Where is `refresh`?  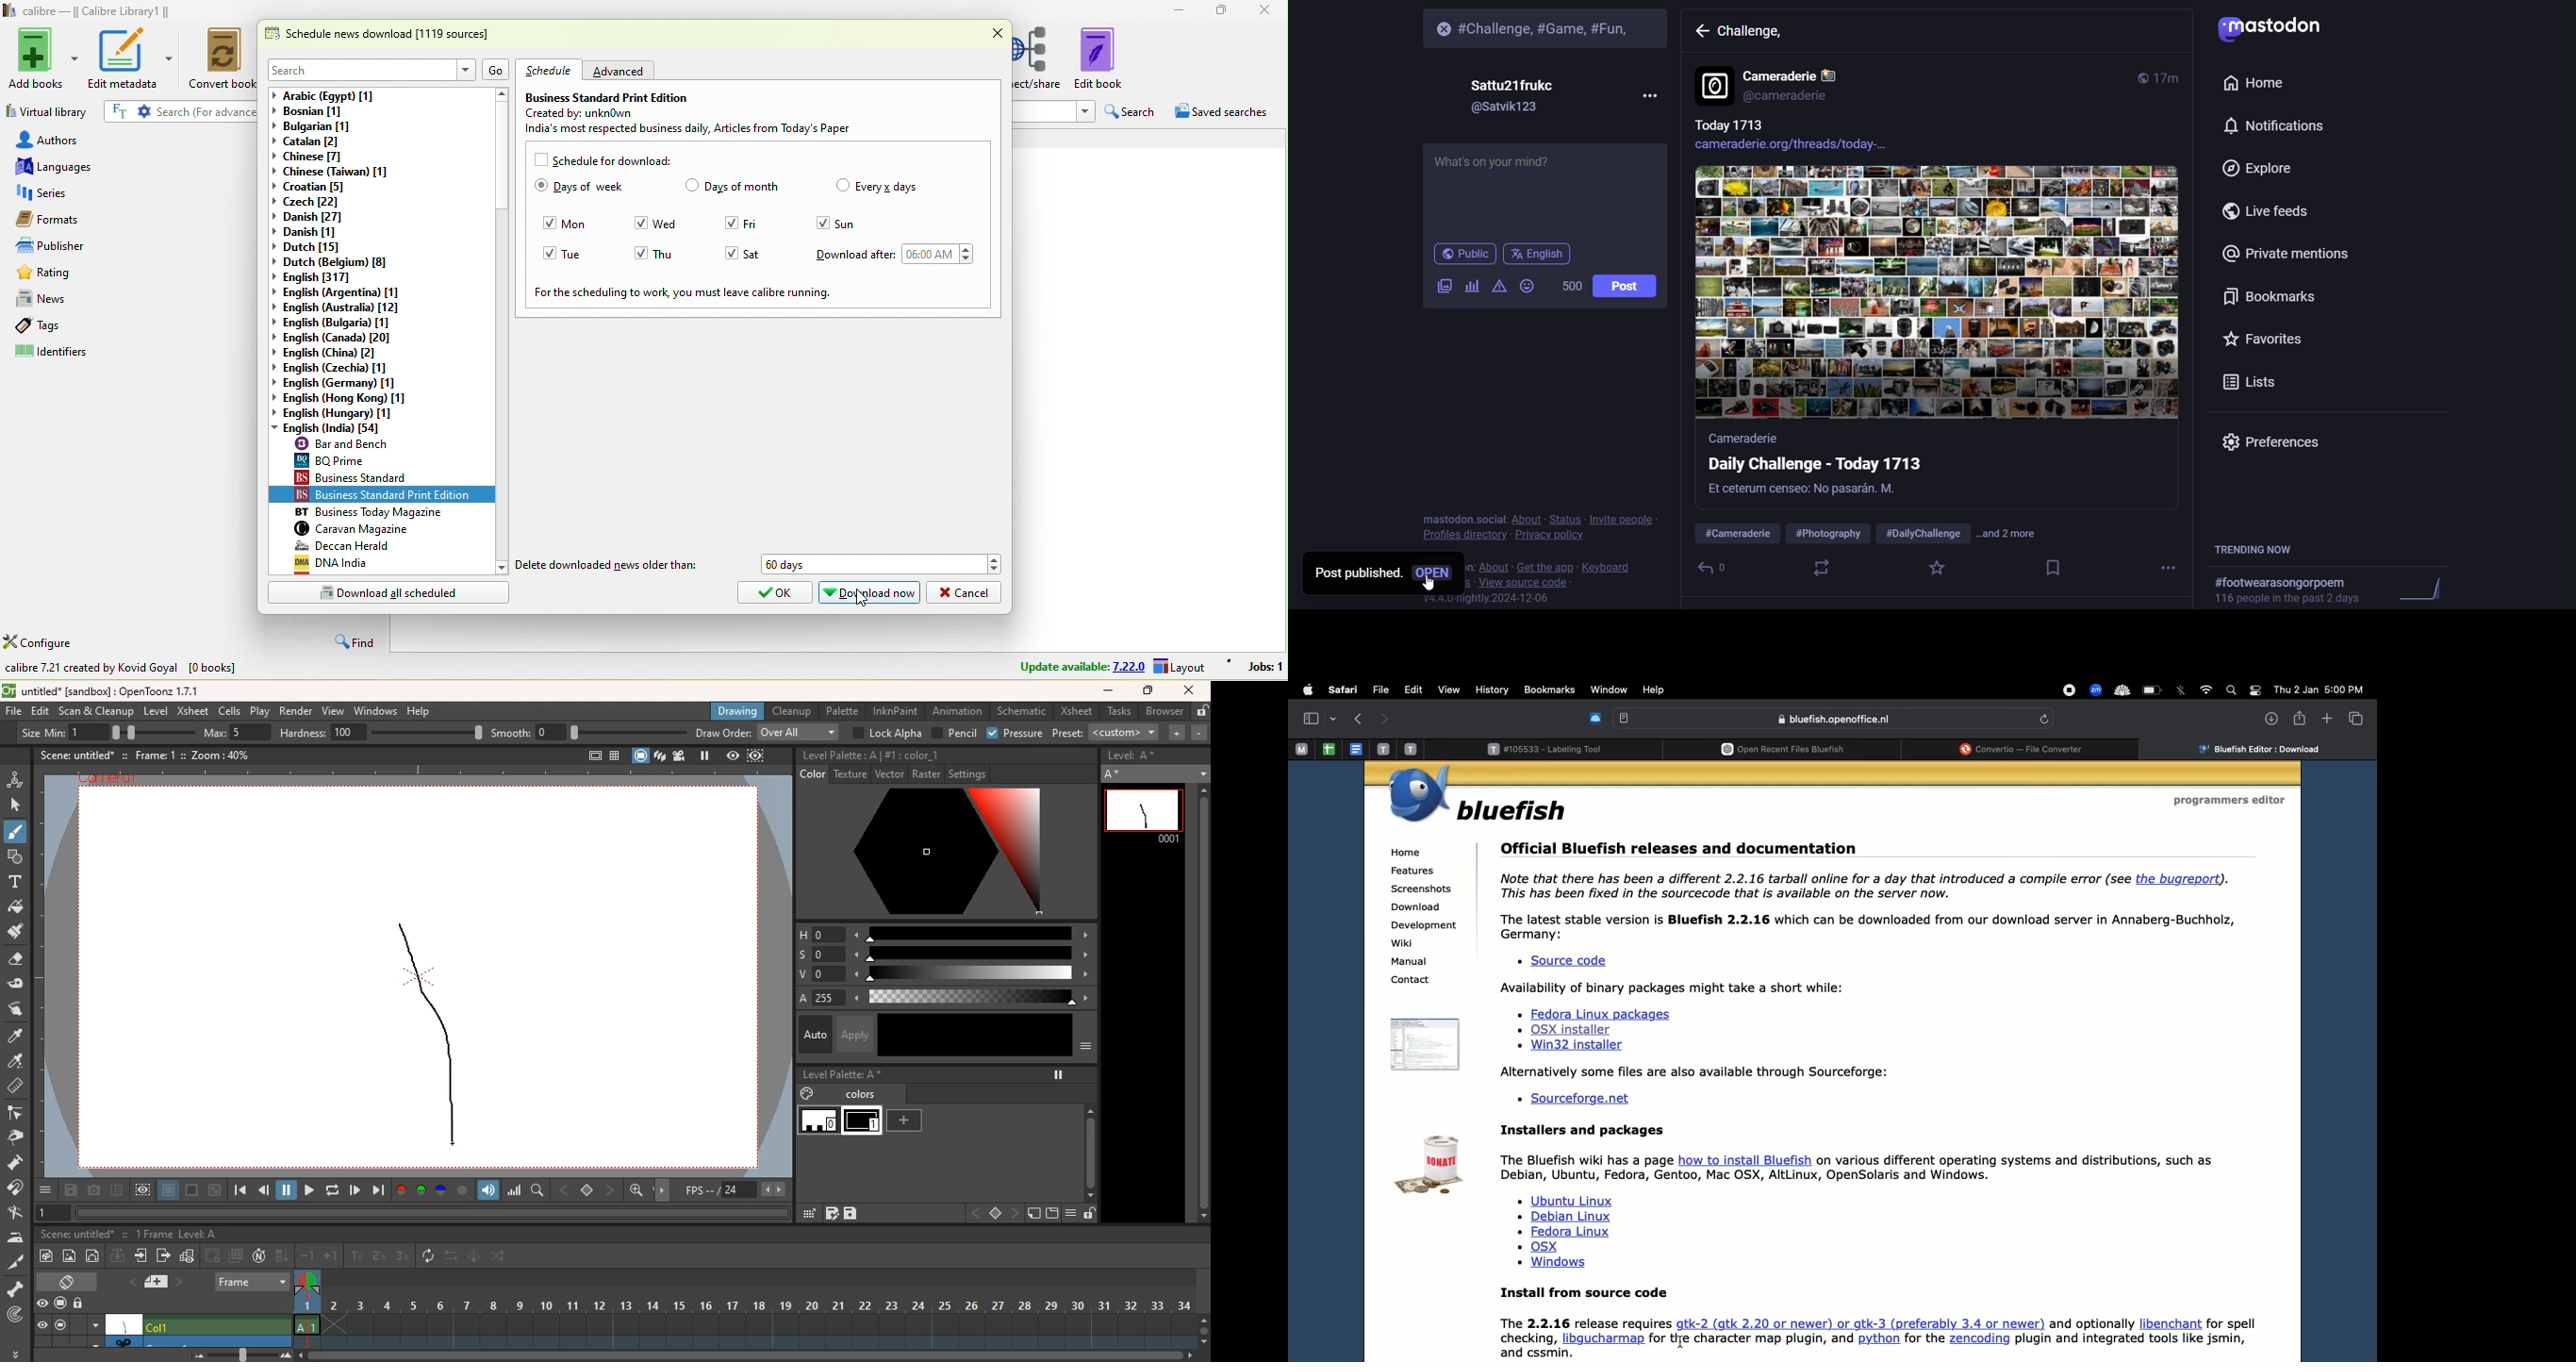 refresh is located at coordinates (429, 1256).